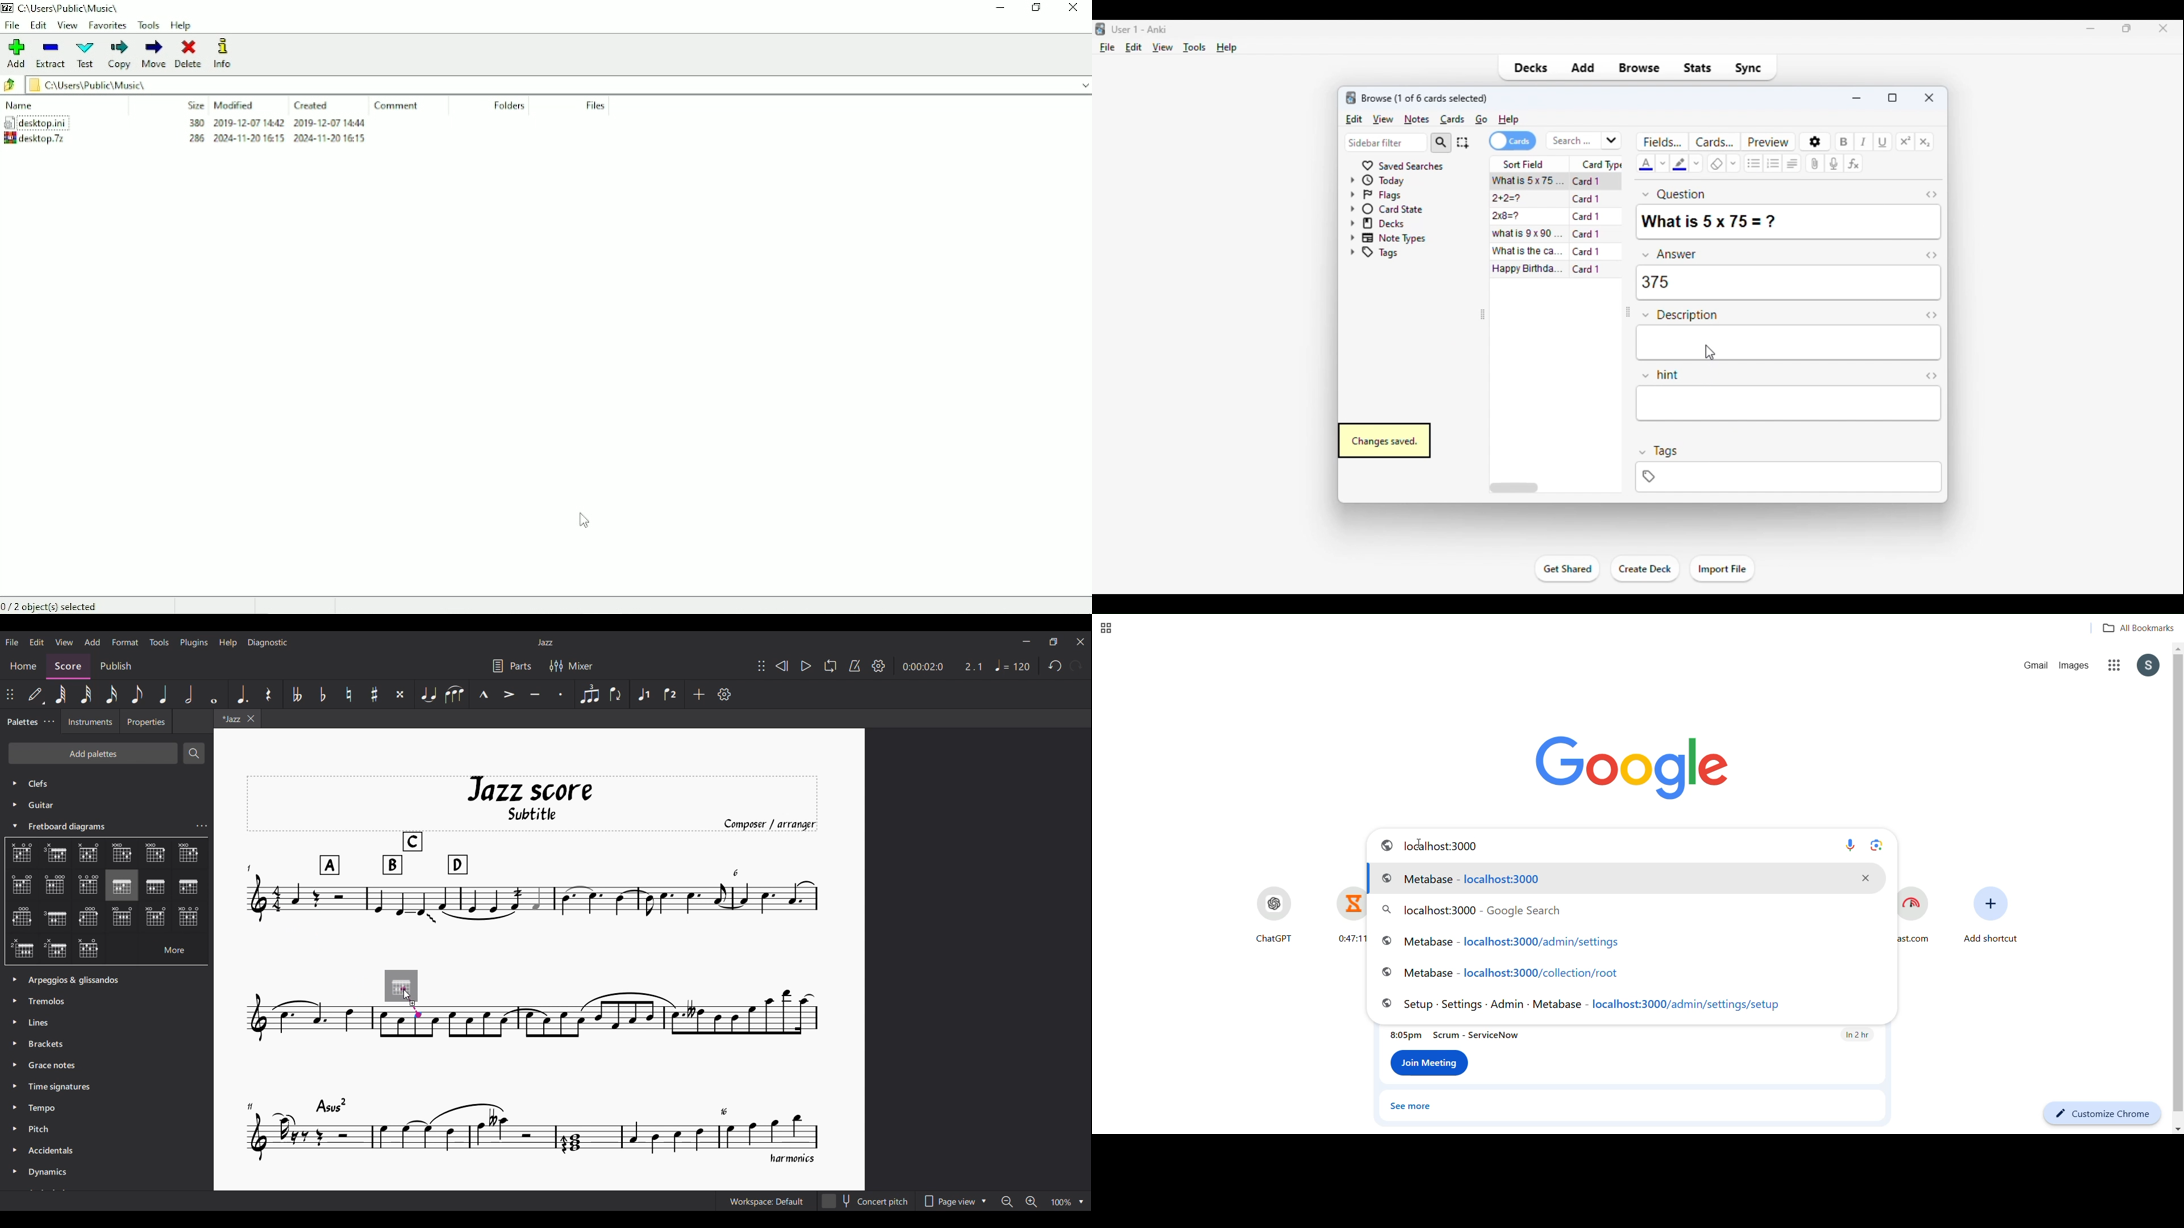  Describe the element at coordinates (1463, 142) in the screenshot. I see `select` at that location.